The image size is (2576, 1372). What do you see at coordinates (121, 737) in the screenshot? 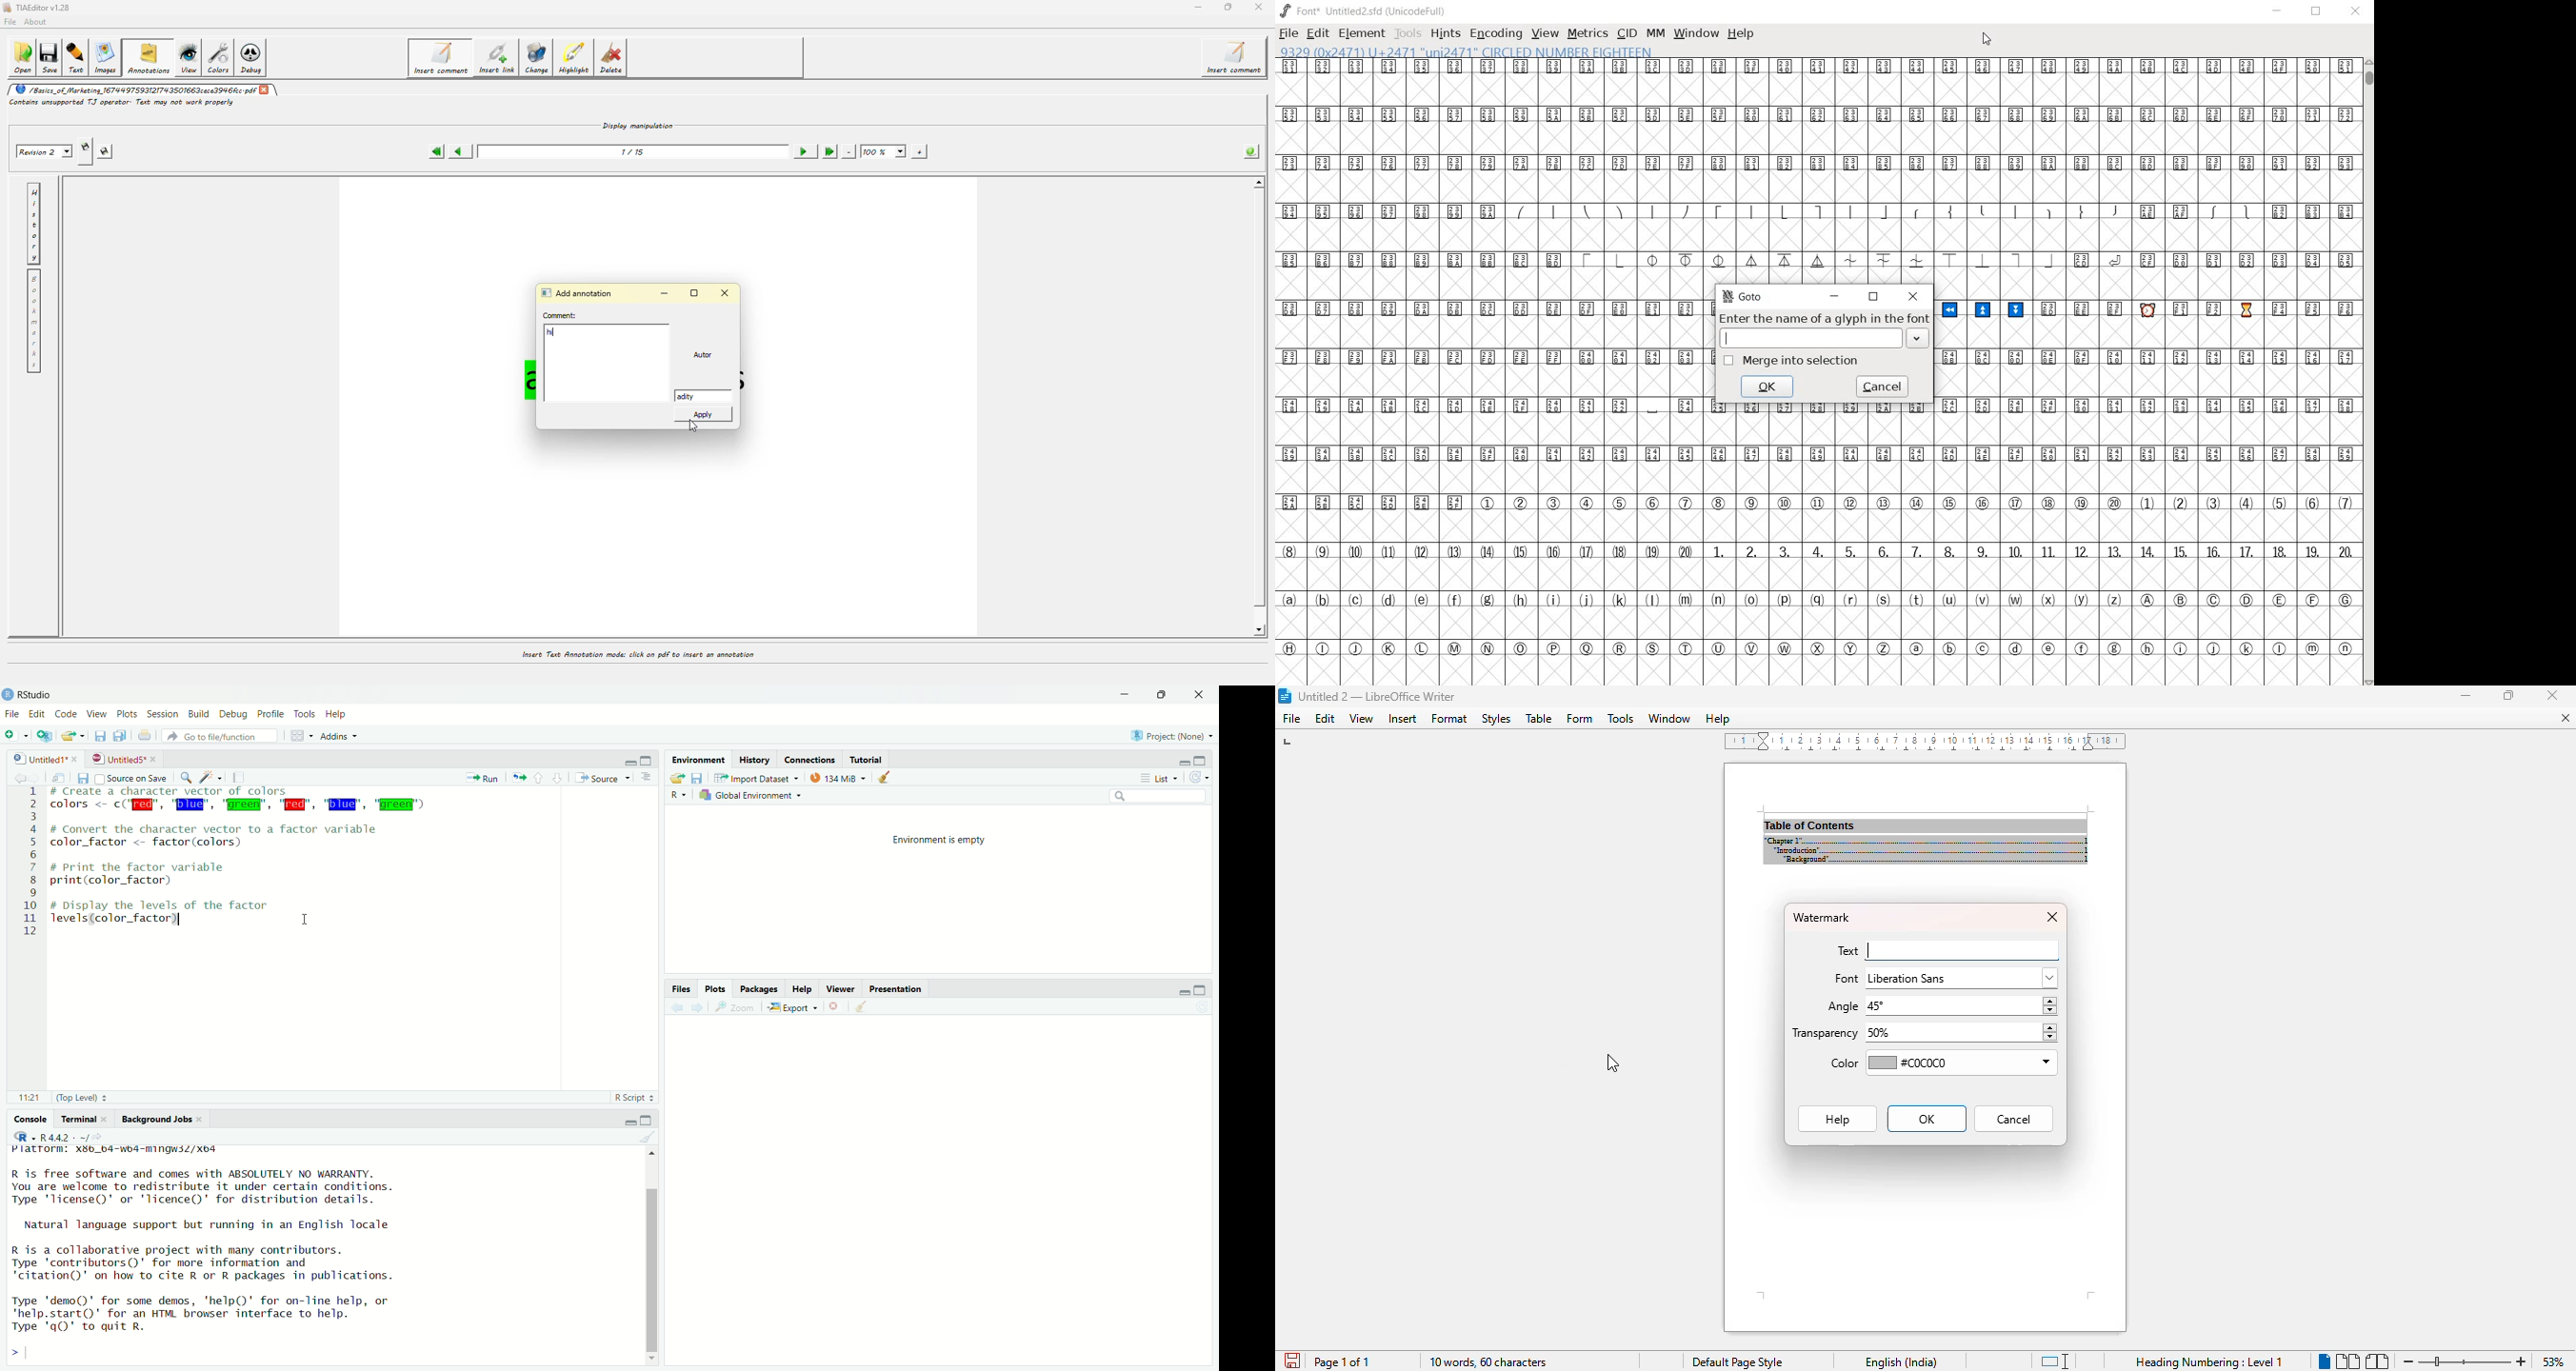
I see `save all open documents` at bounding box center [121, 737].